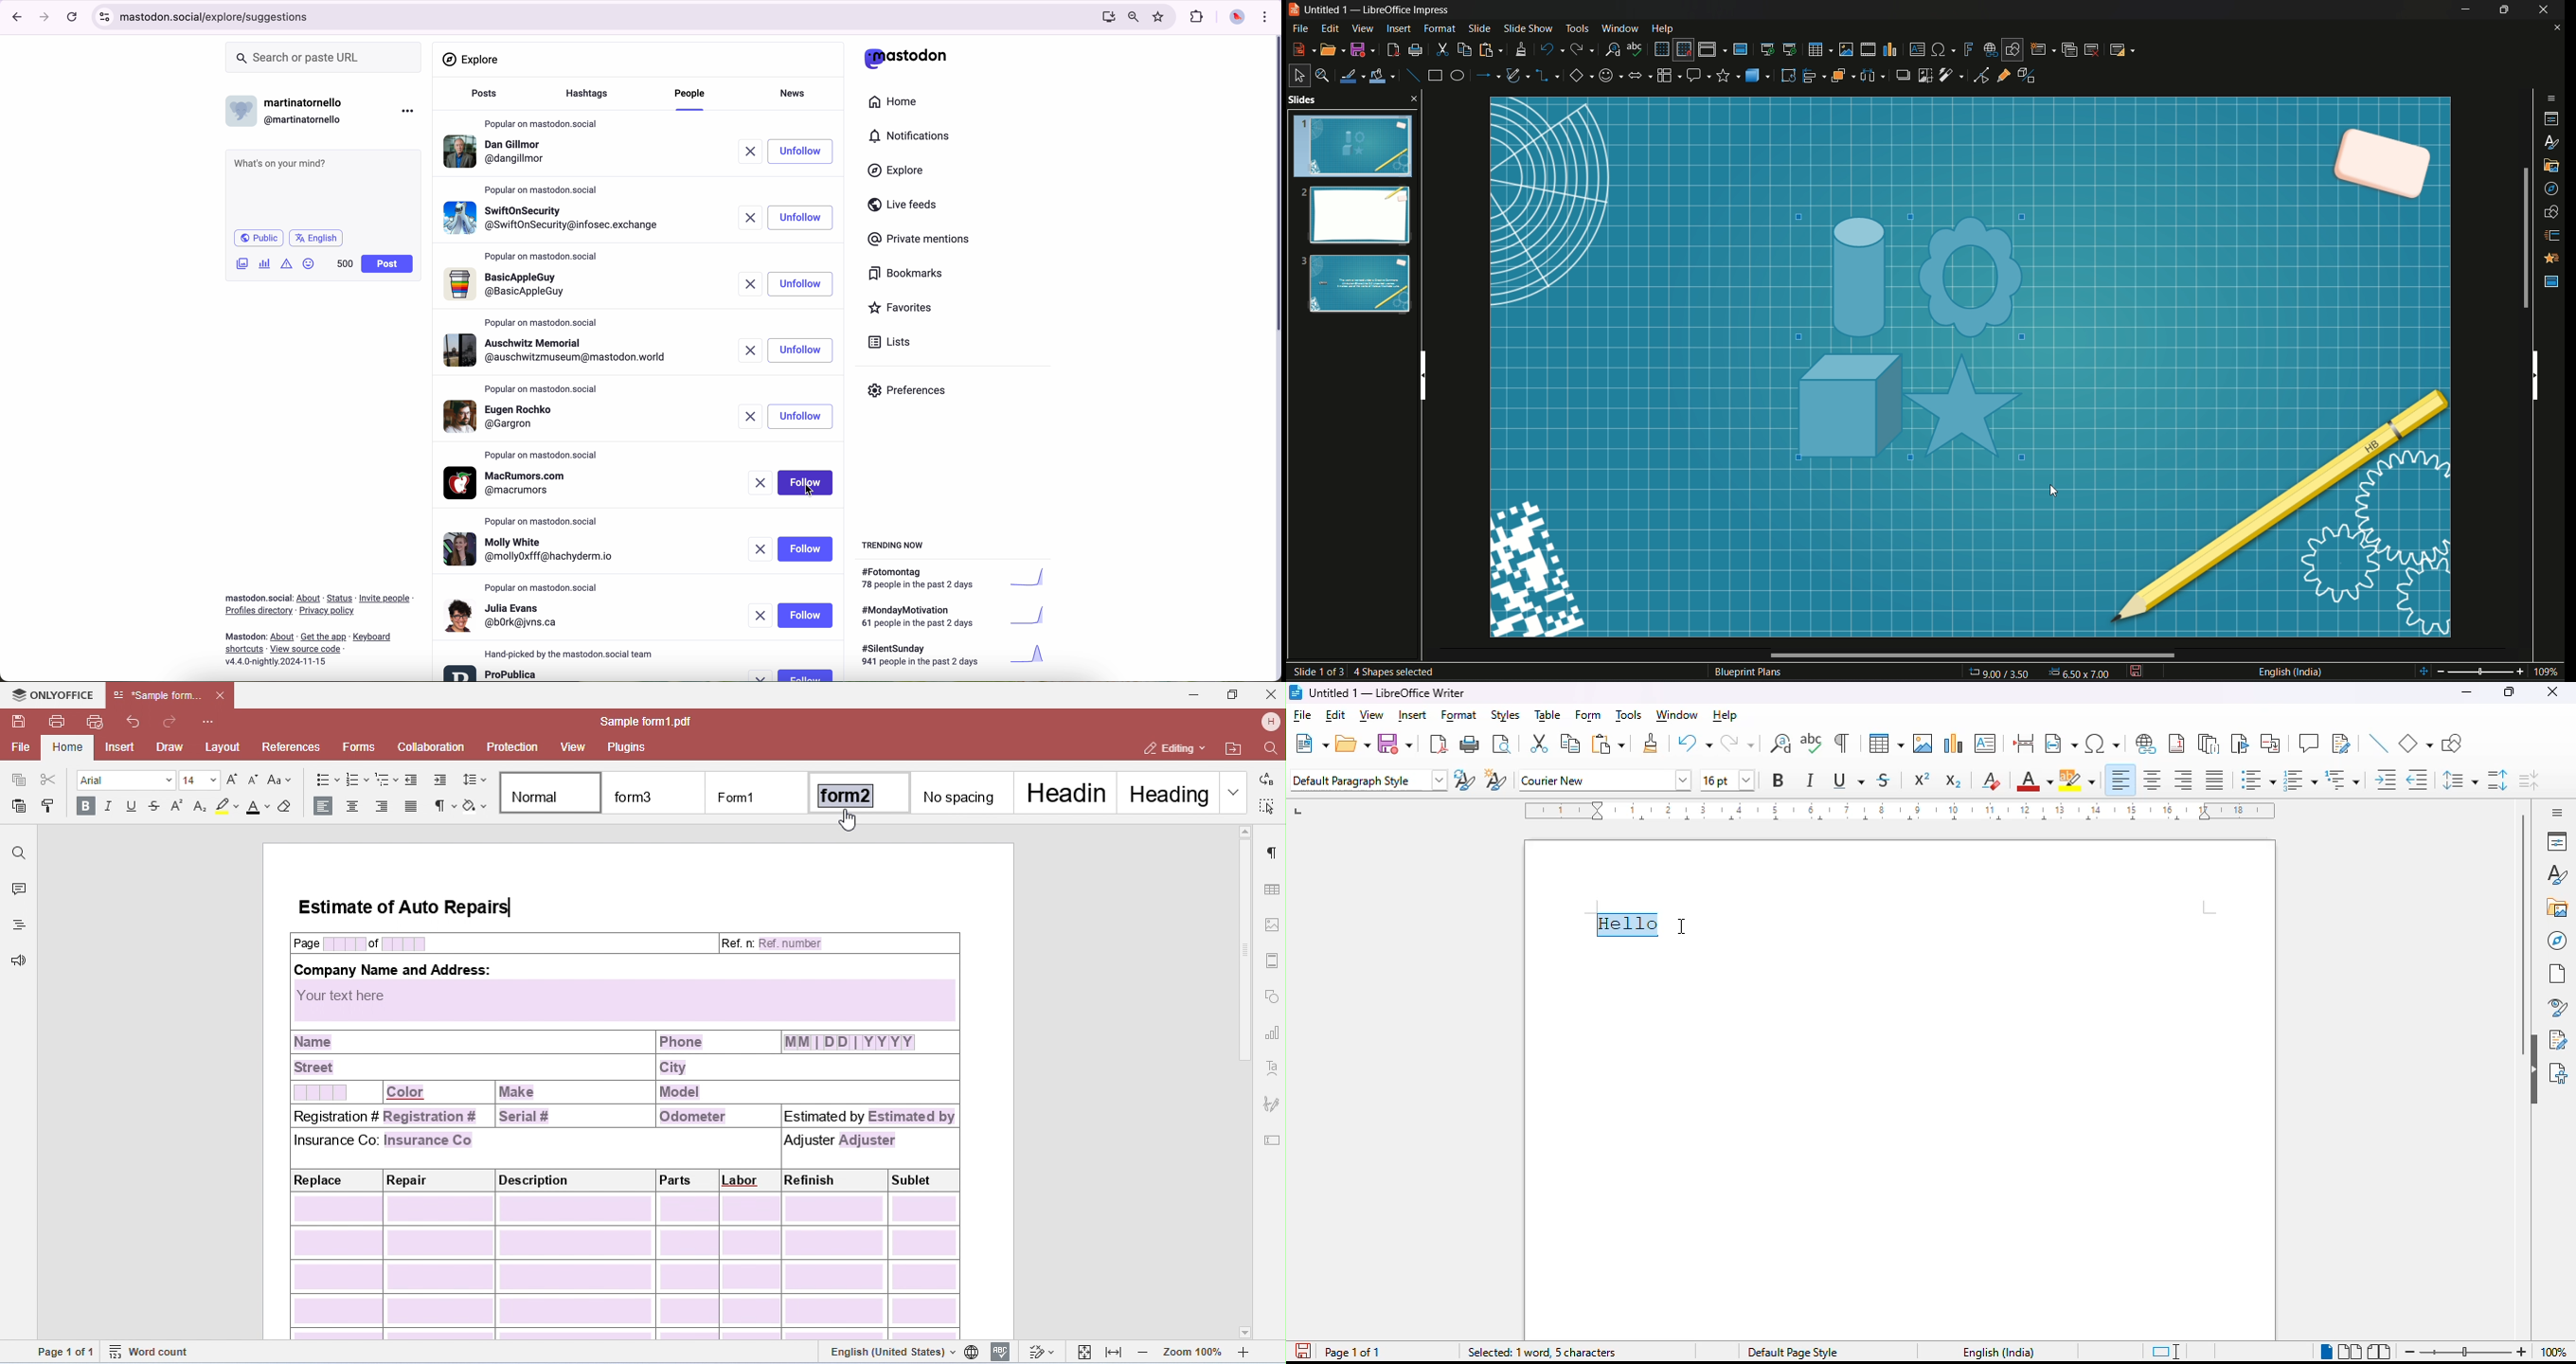 The height and width of the screenshot is (1372, 2576). Describe the element at coordinates (14, 16) in the screenshot. I see `navigate back` at that location.